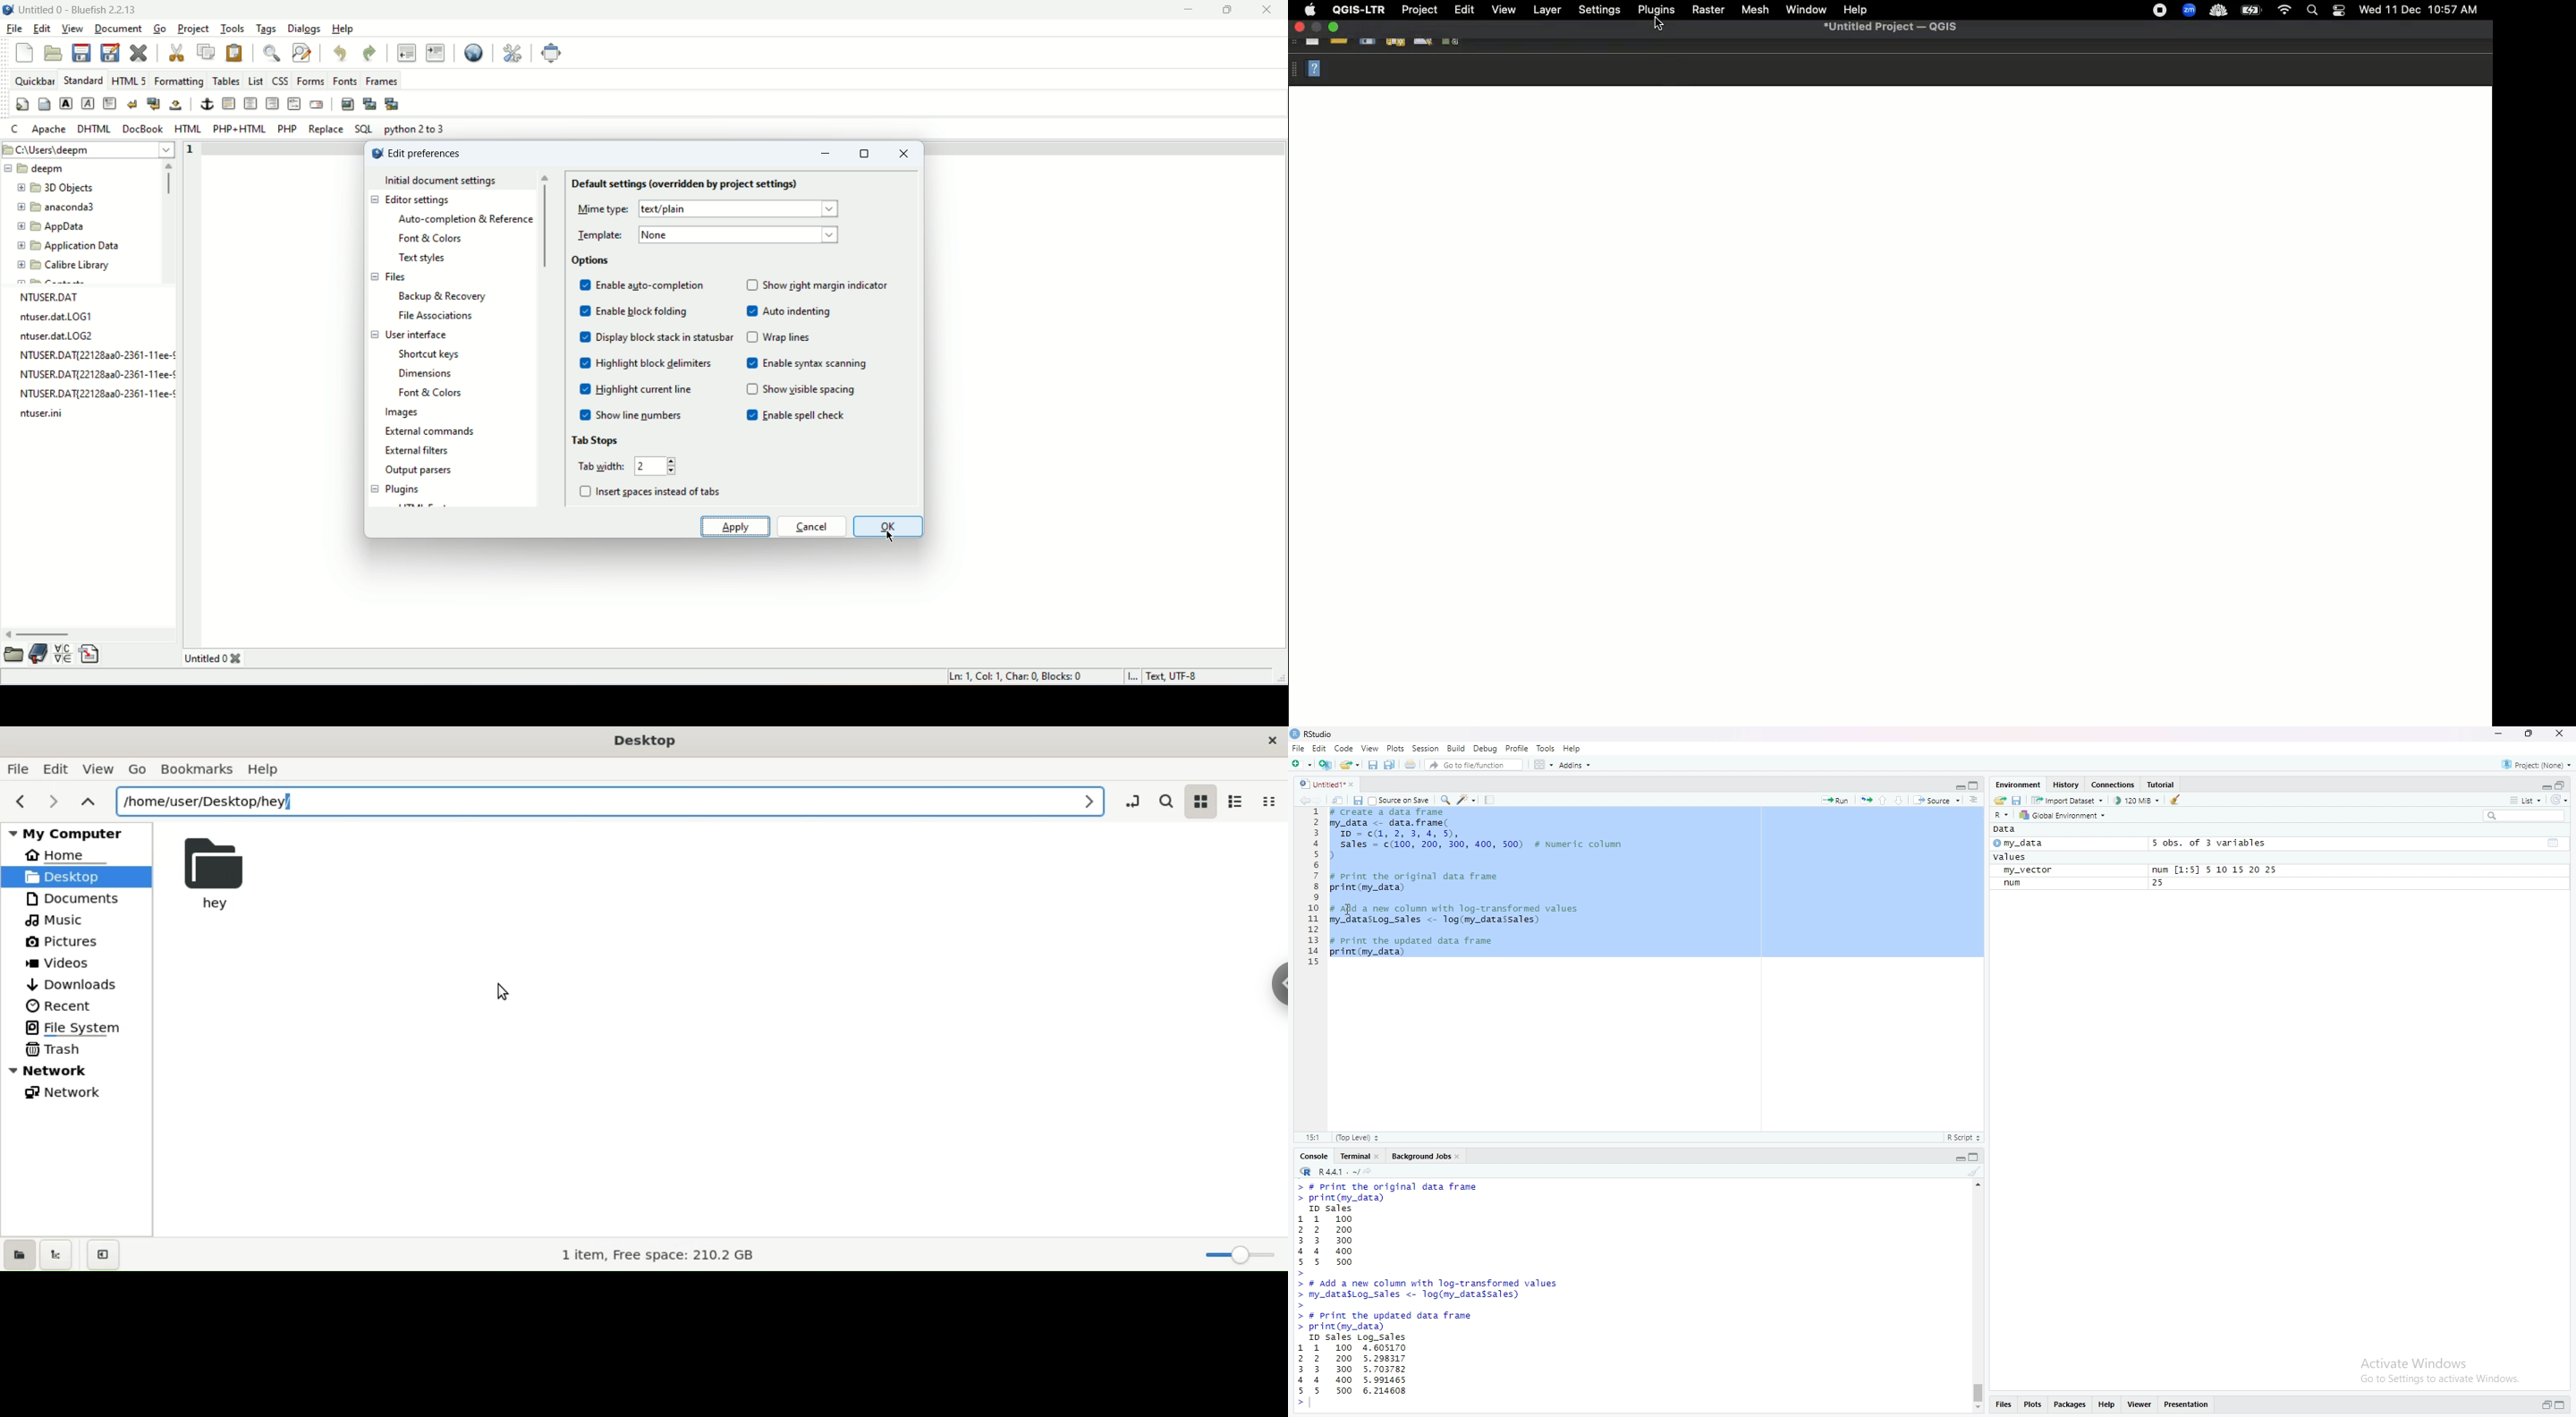  Describe the element at coordinates (2543, 1405) in the screenshot. I see `minimize` at that location.